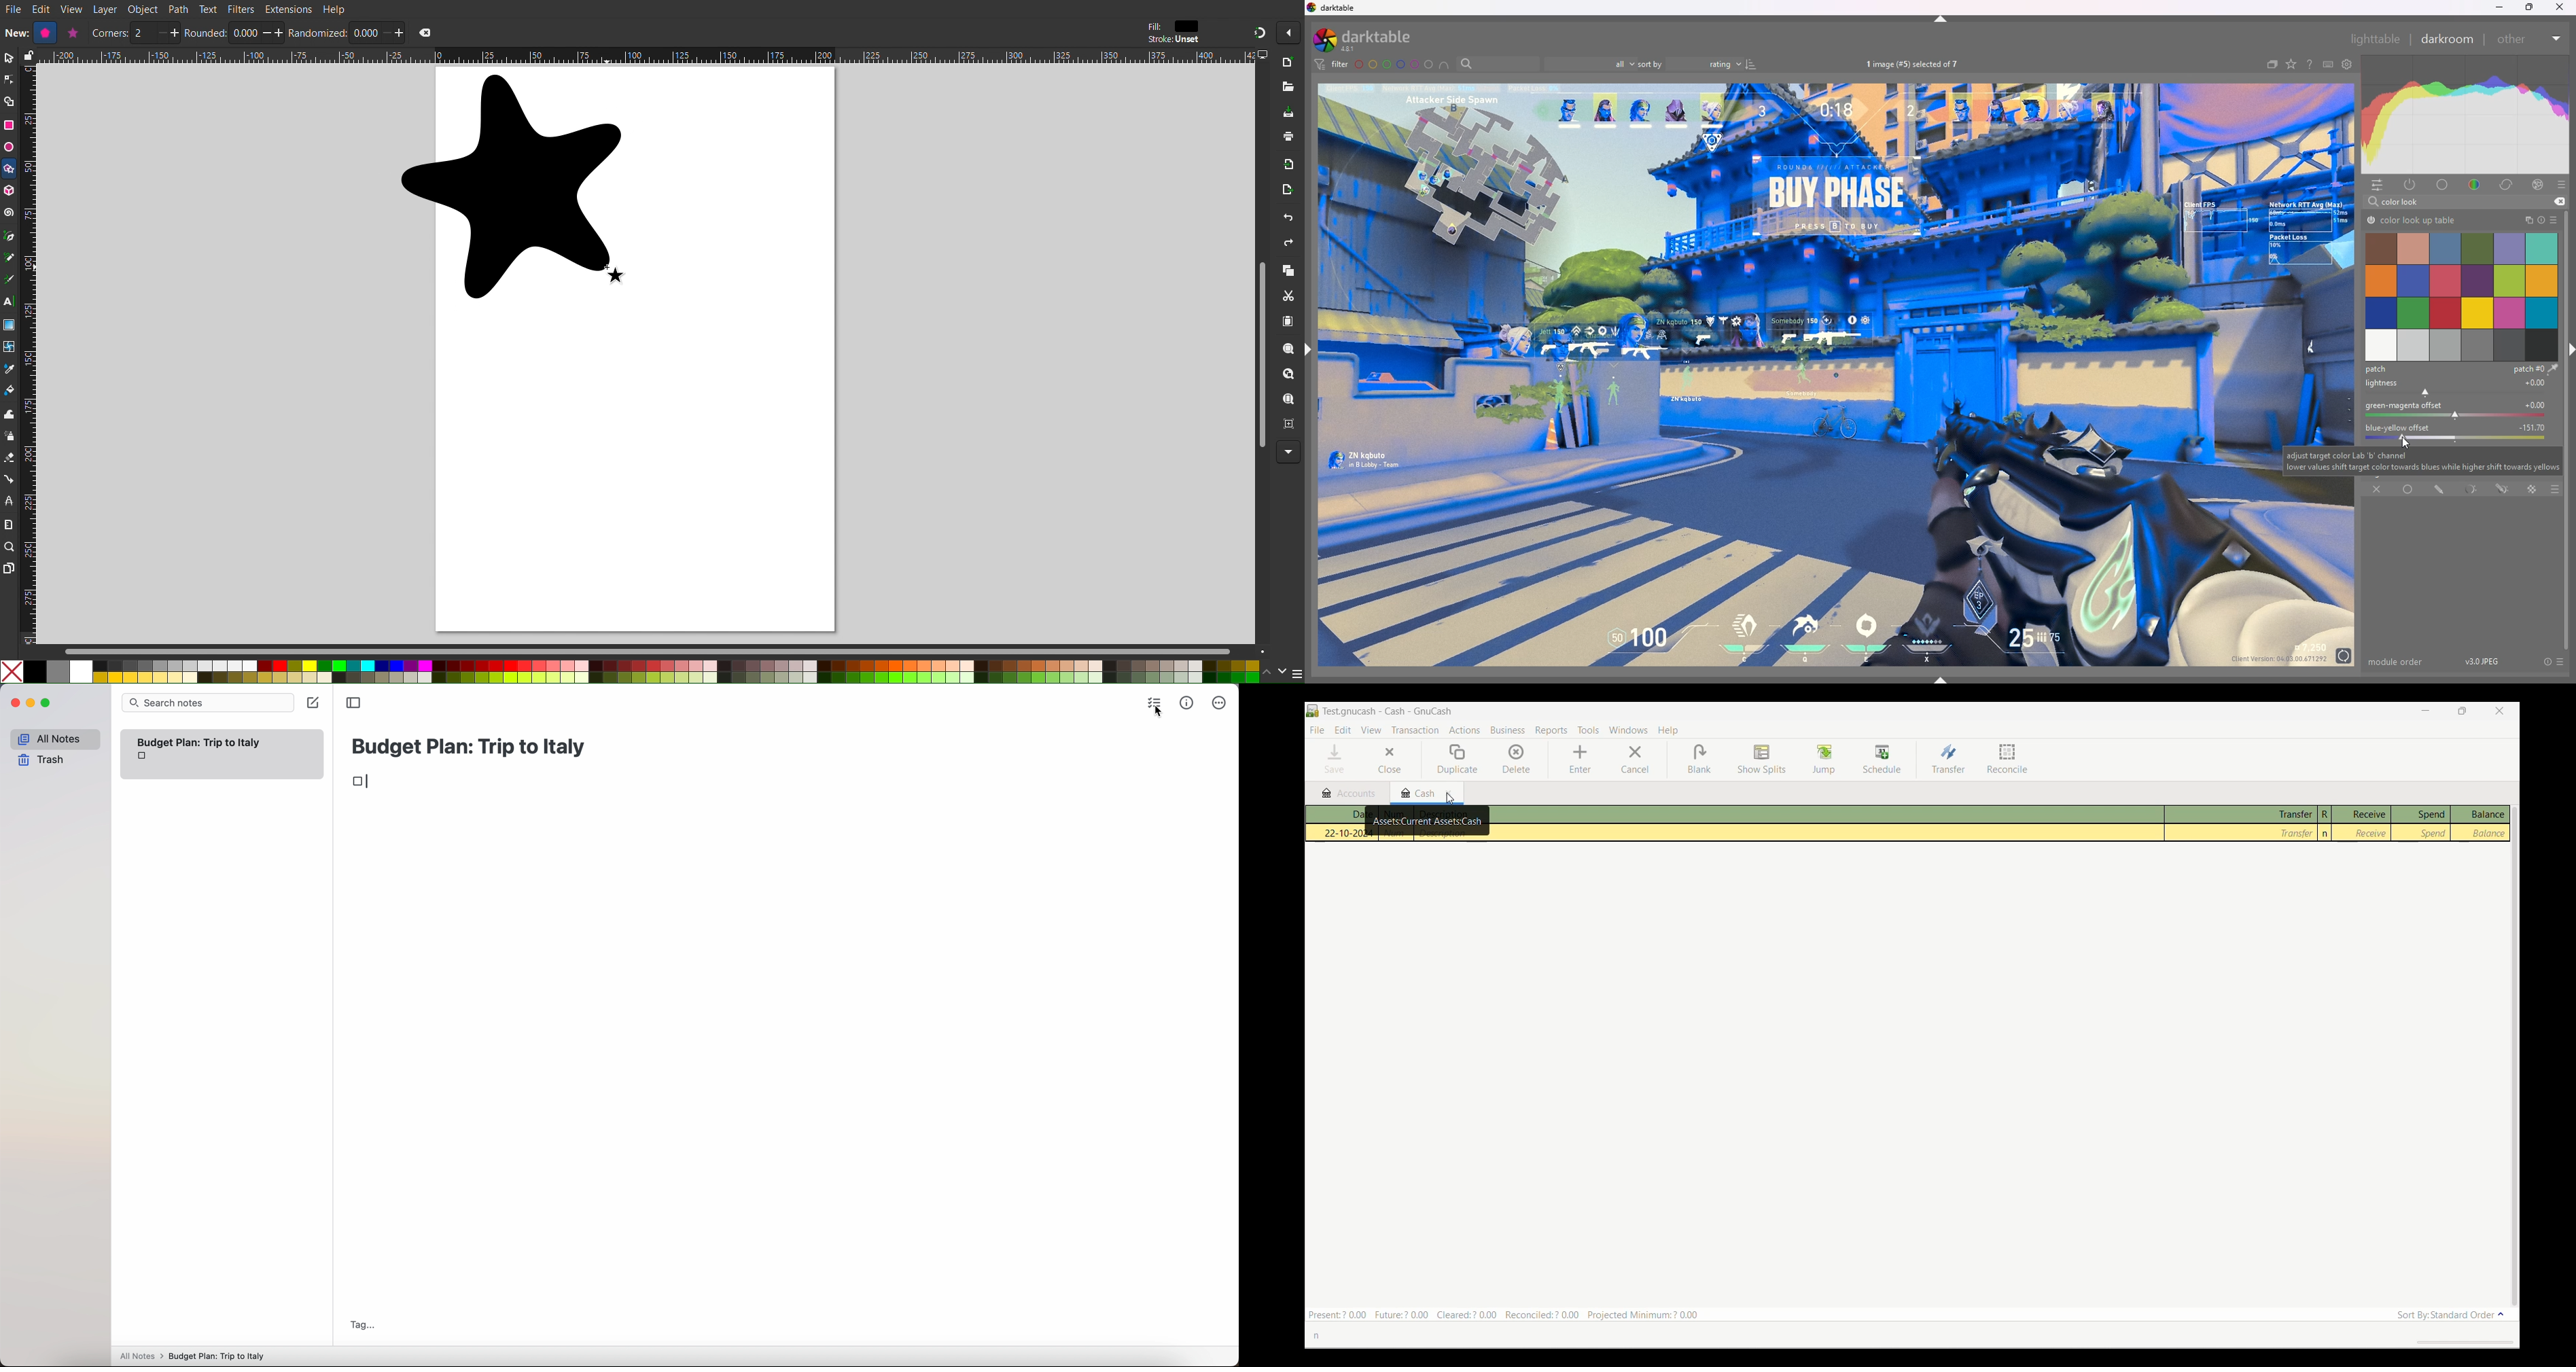  Describe the element at coordinates (2502, 490) in the screenshot. I see `drawn and parametric mask` at that location.